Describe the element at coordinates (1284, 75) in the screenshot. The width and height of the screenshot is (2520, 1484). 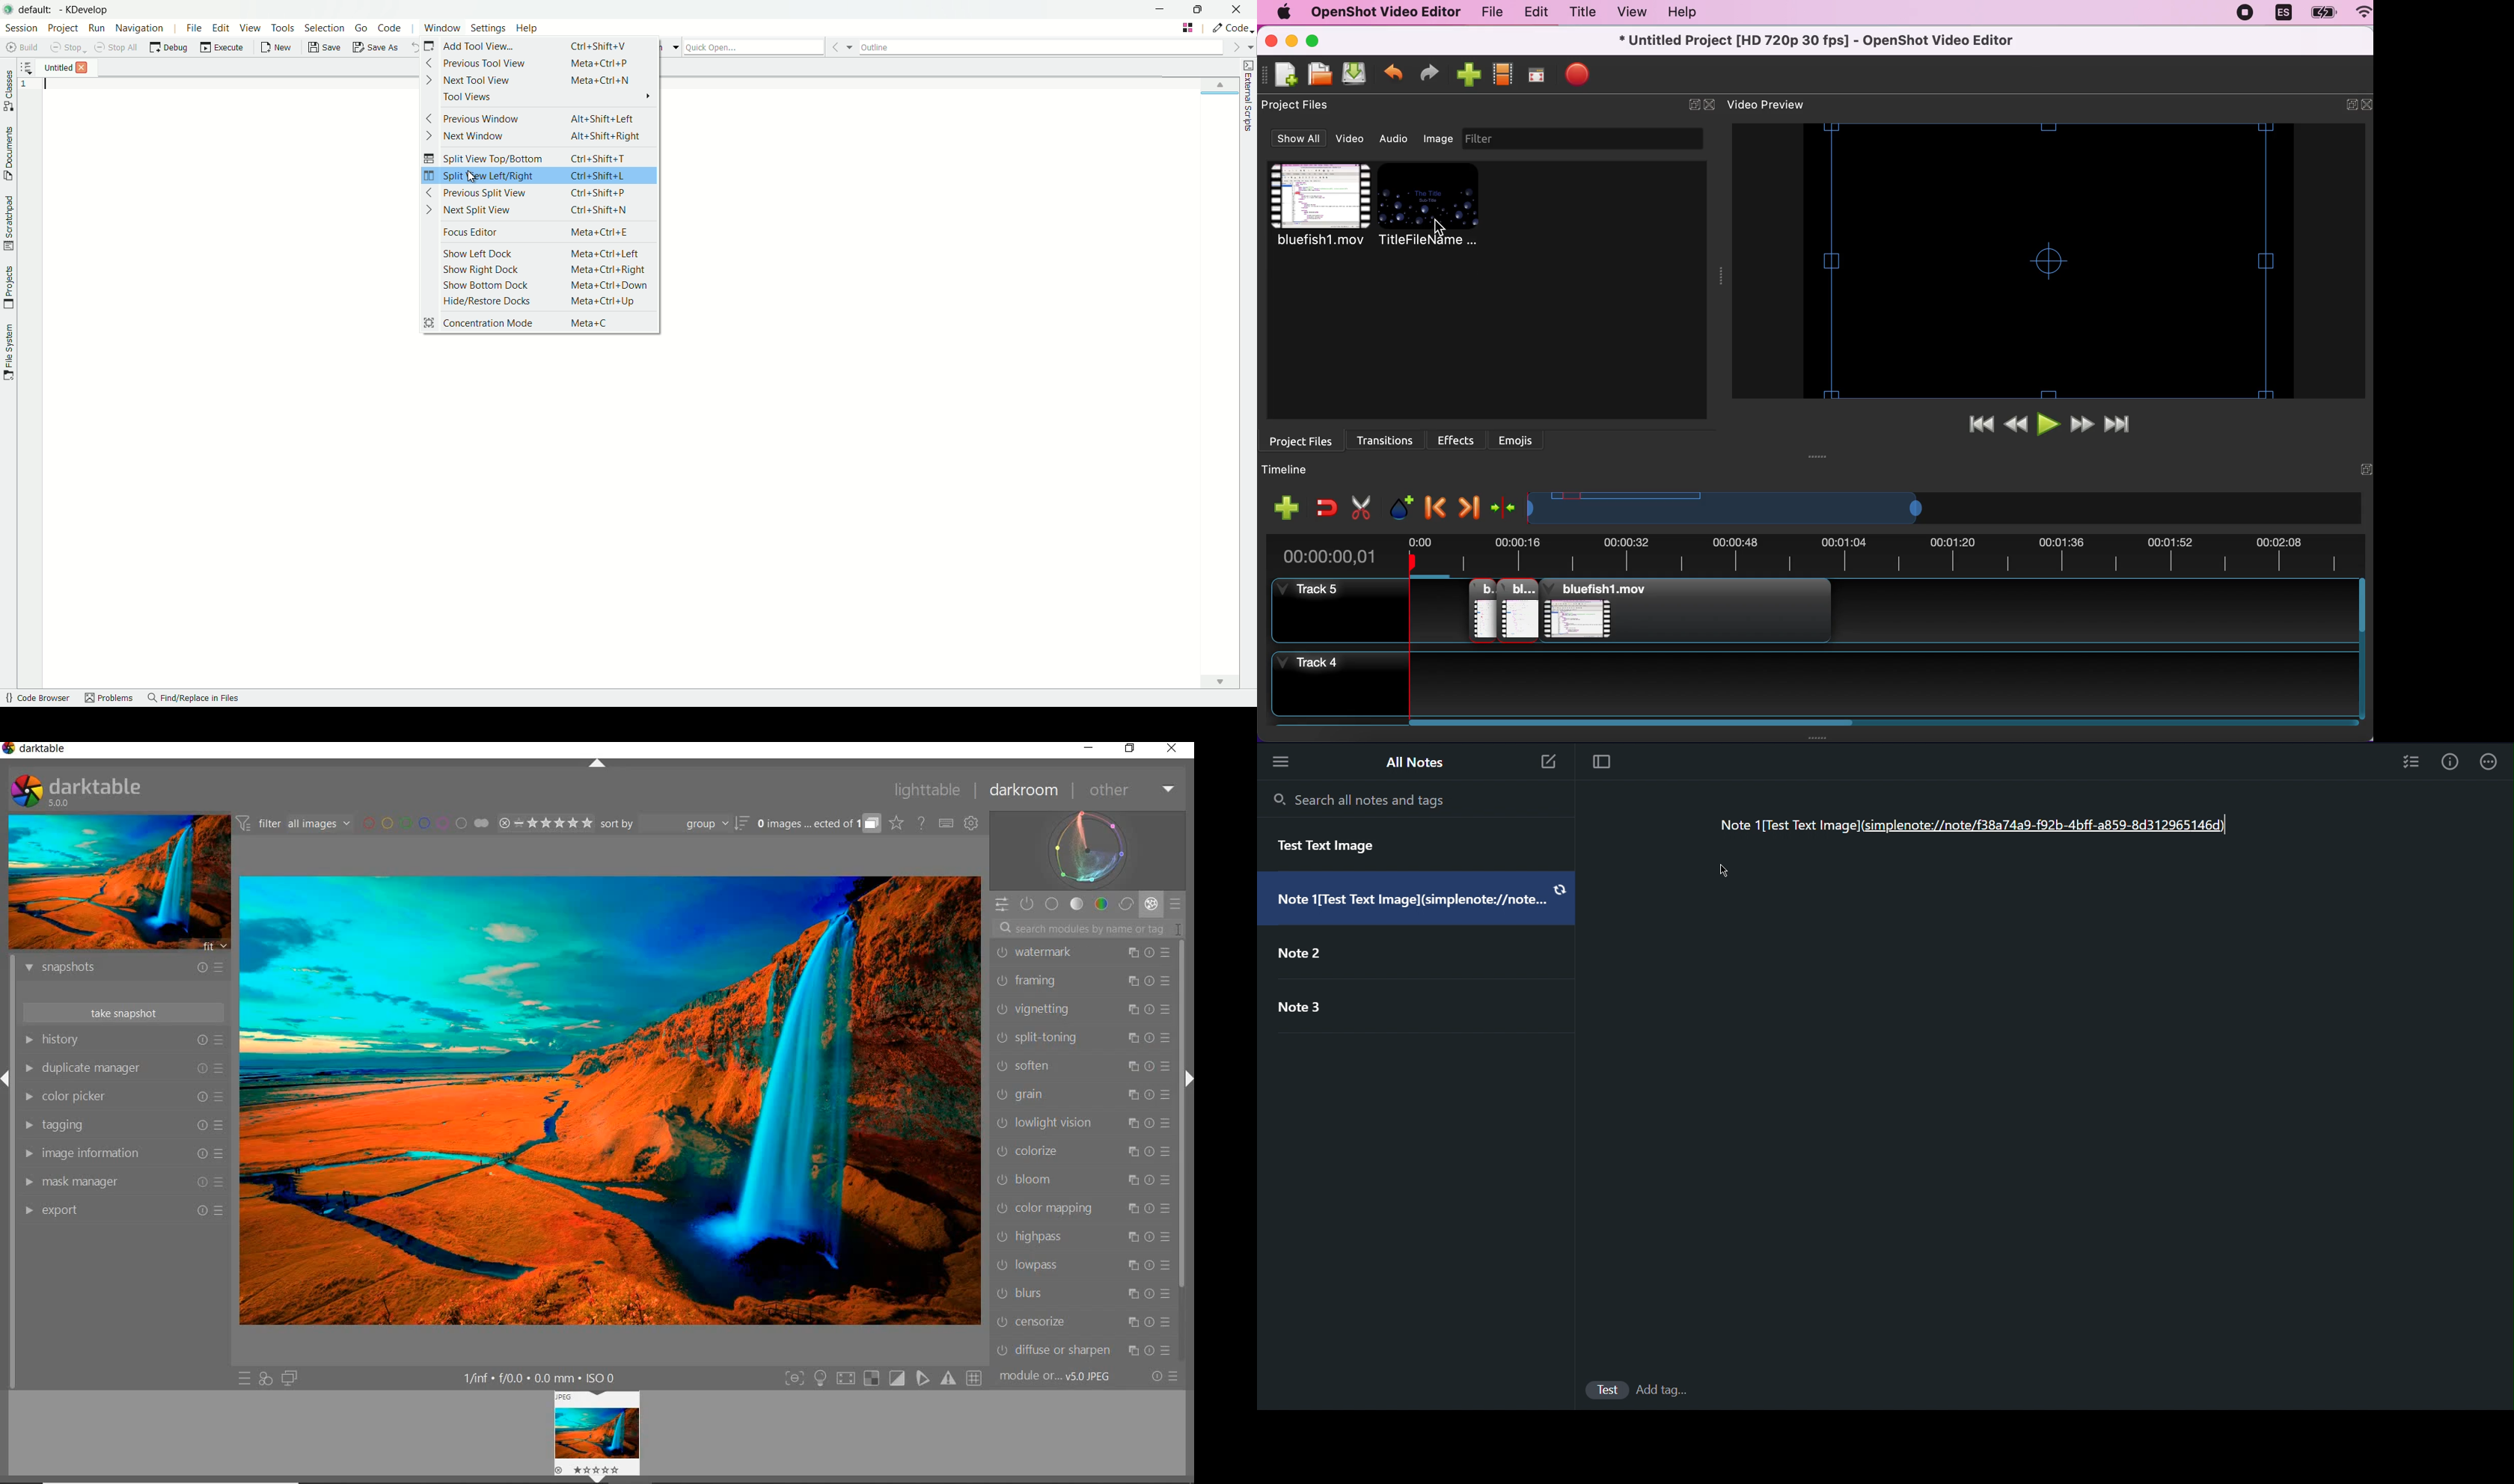
I see `new project` at that location.